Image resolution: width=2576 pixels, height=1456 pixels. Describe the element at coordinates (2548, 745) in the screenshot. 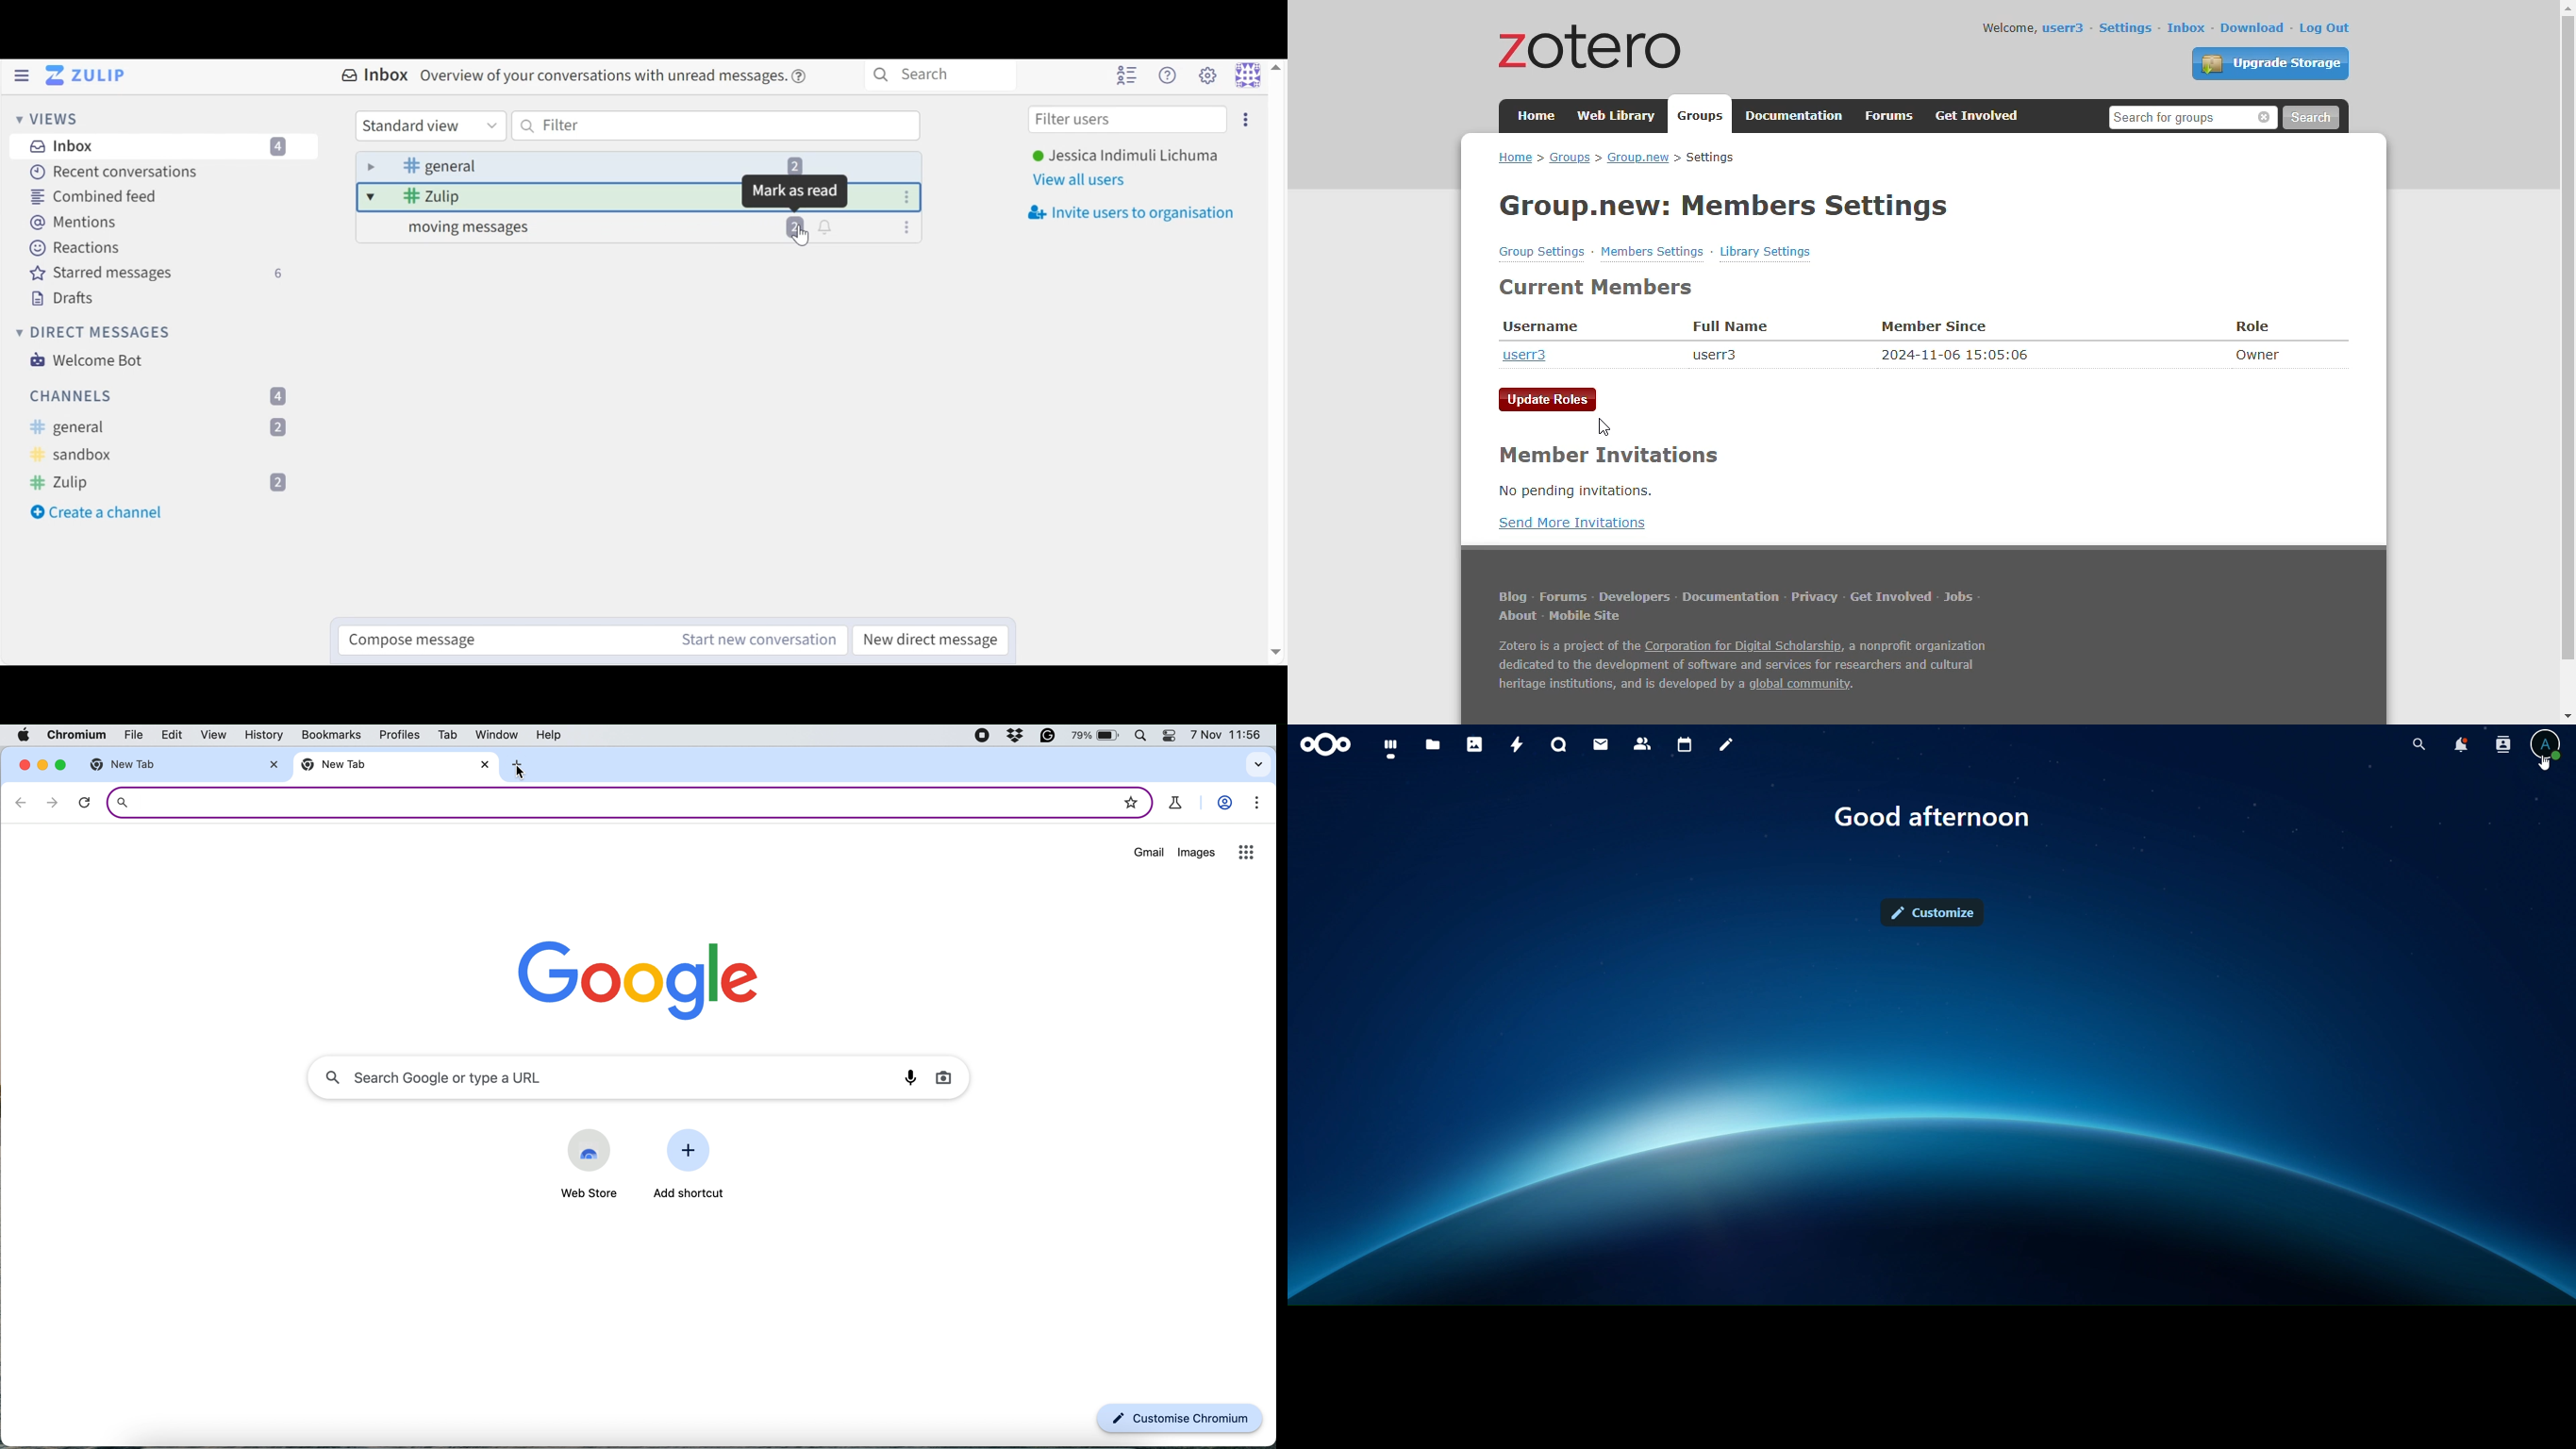

I see `view profile` at that location.